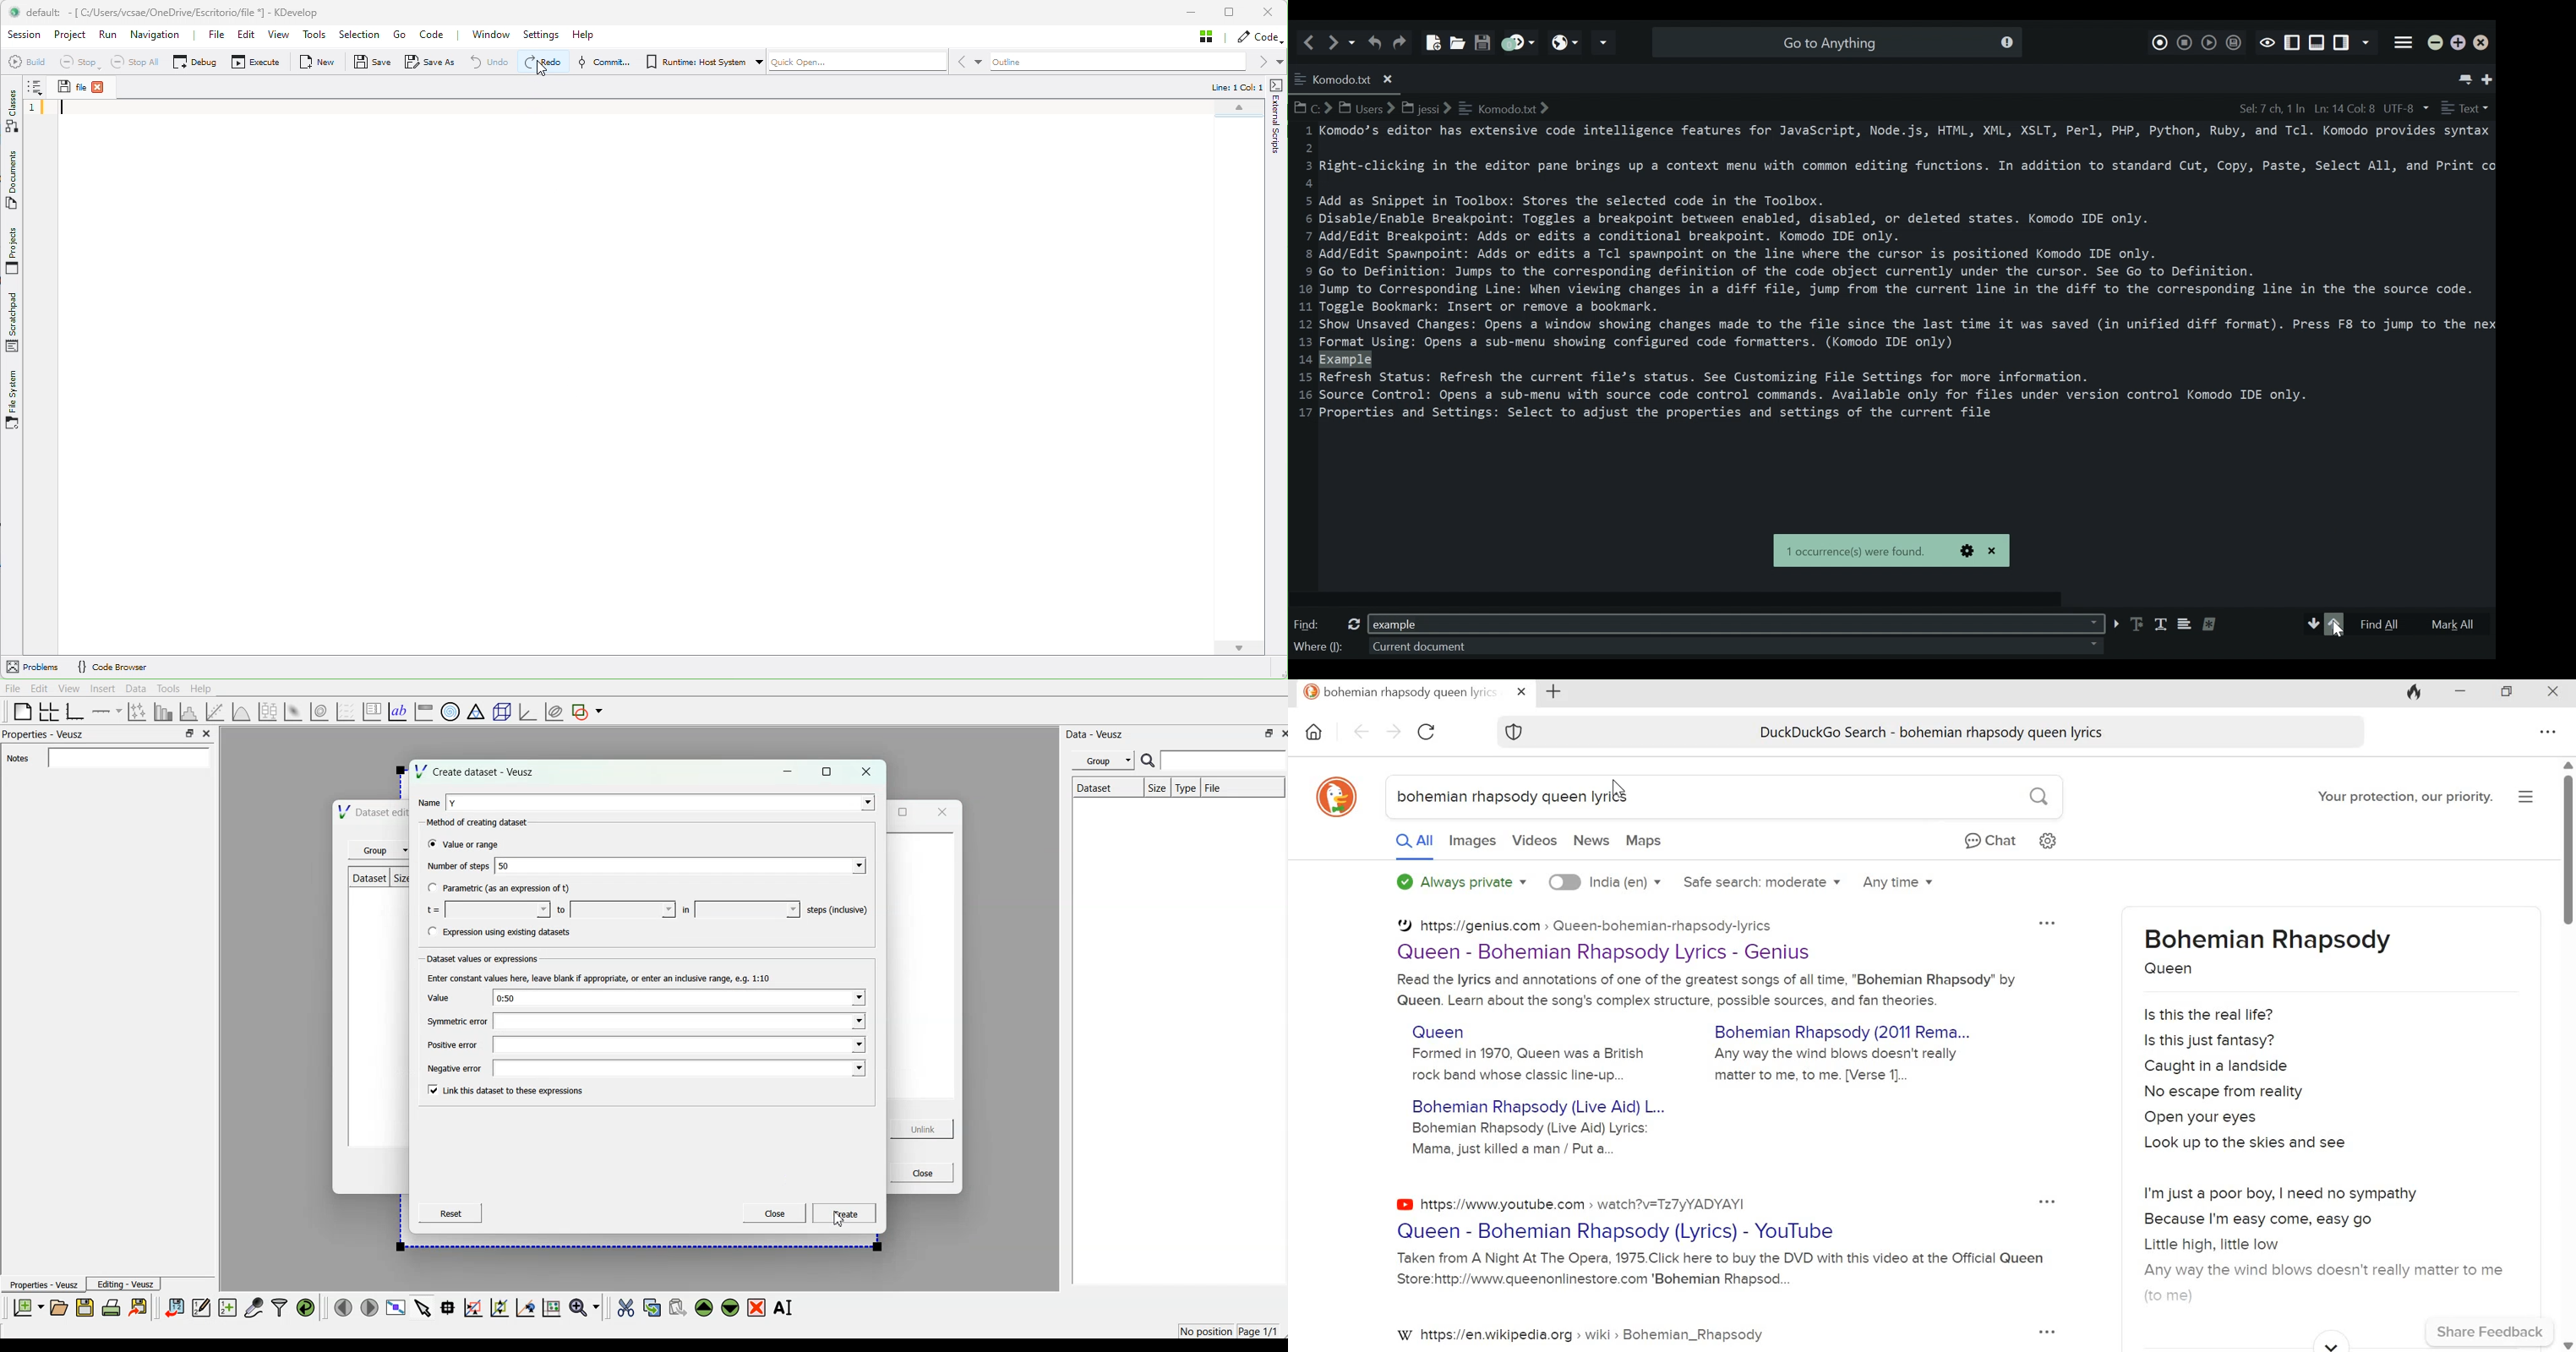  Describe the element at coordinates (920, 1172) in the screenshot. I see `Close` at that location.